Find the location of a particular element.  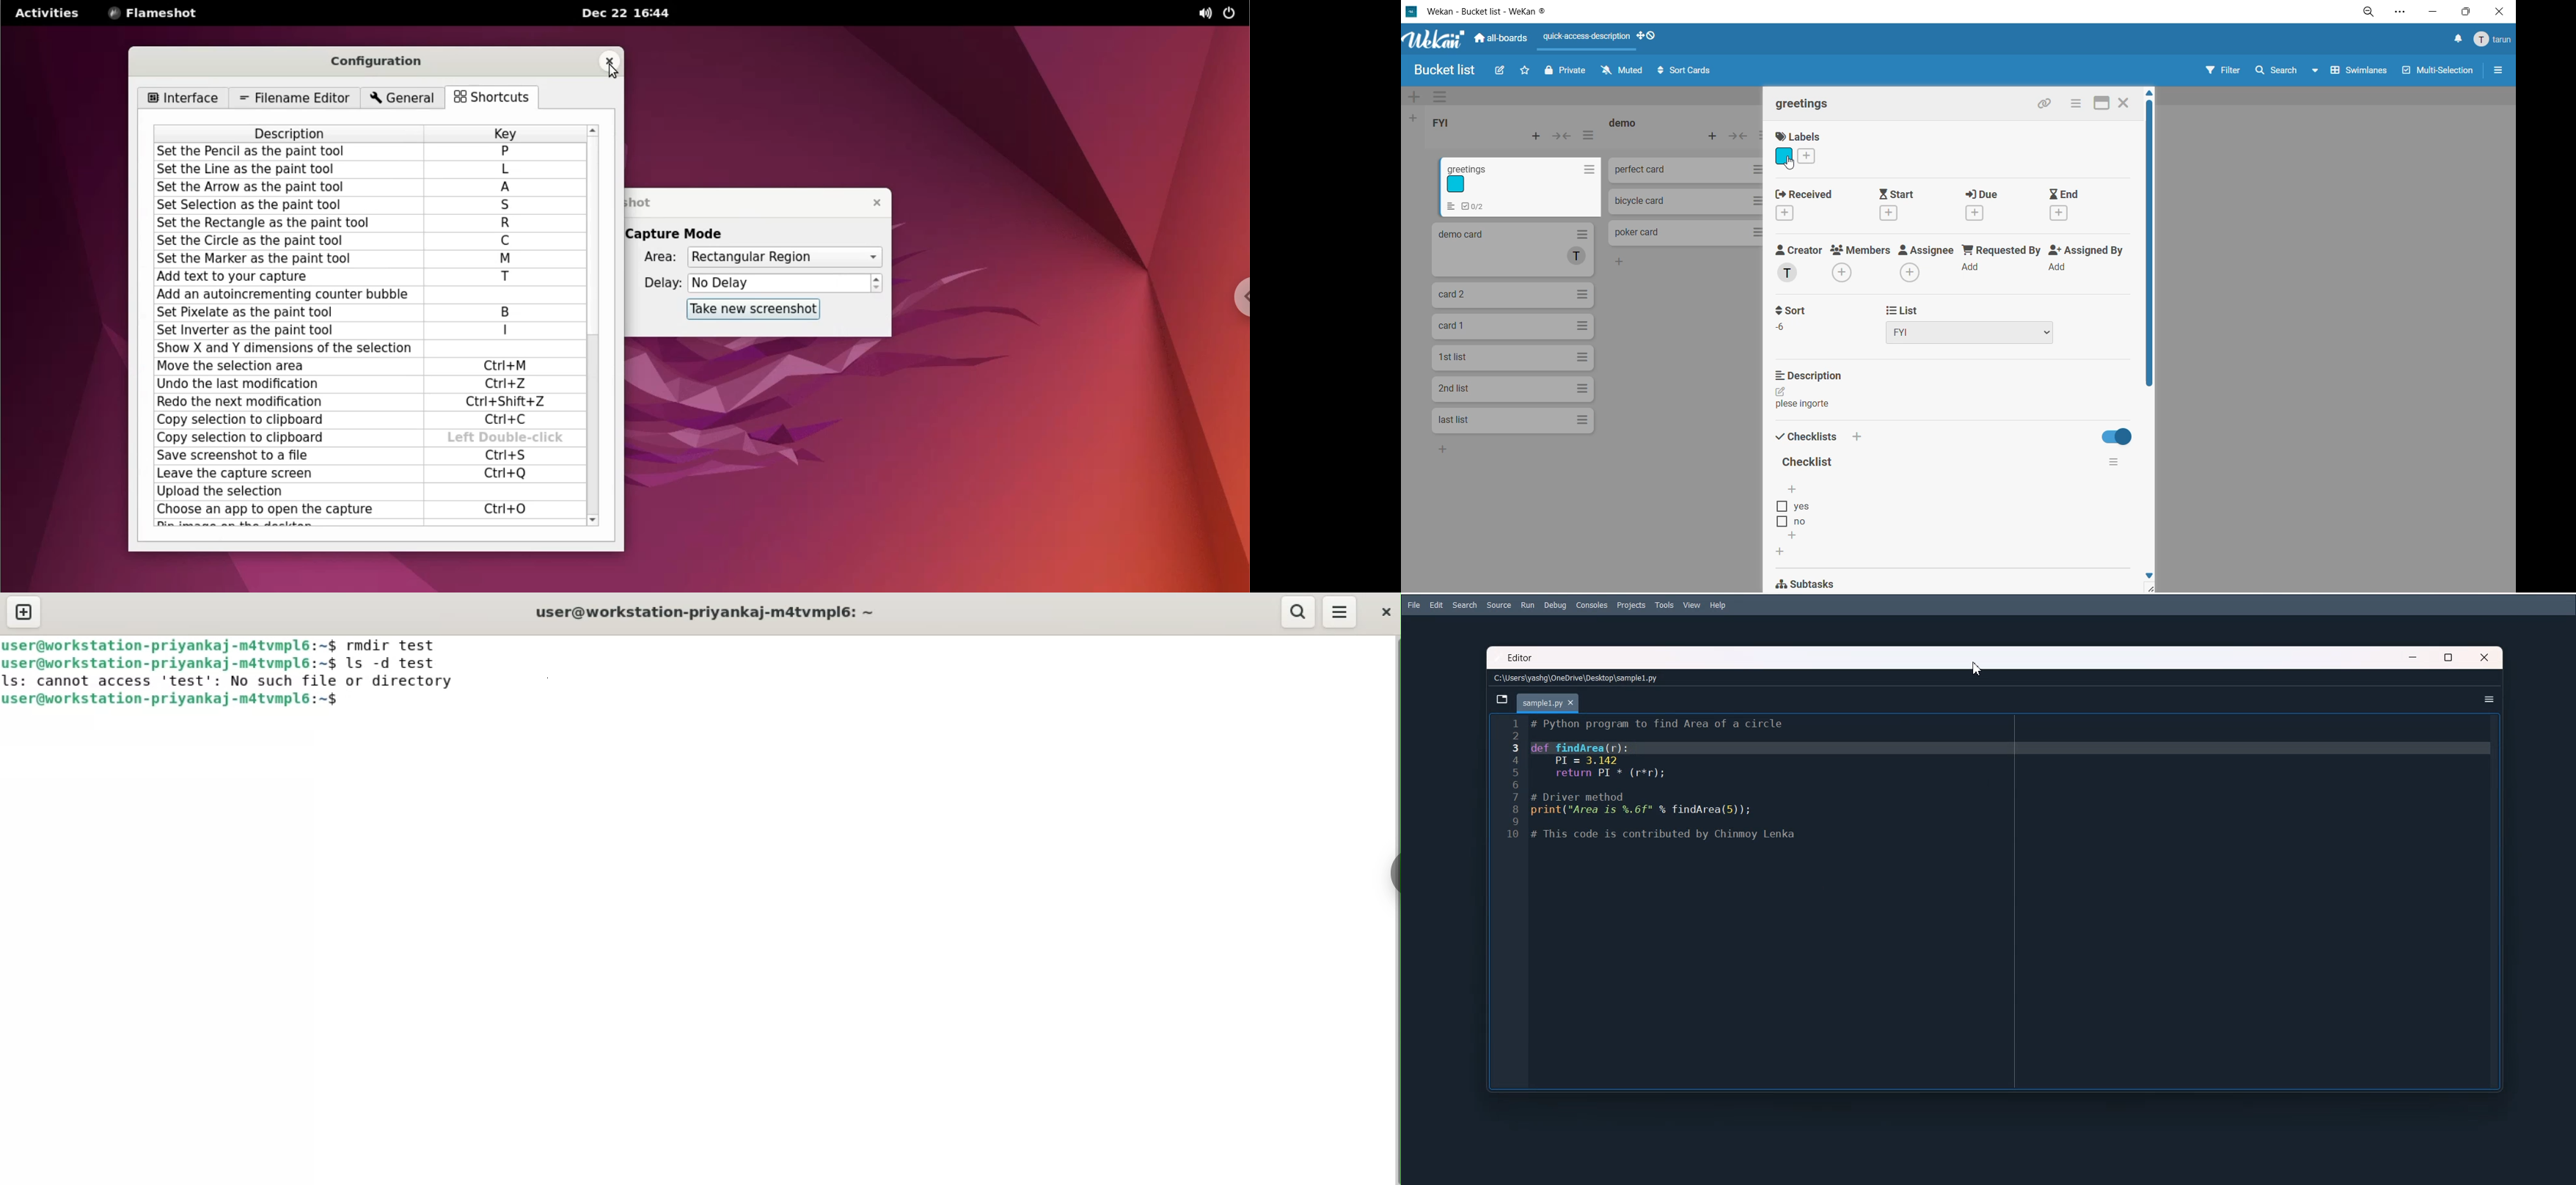

greetings is located at coordinates (1806, 103).